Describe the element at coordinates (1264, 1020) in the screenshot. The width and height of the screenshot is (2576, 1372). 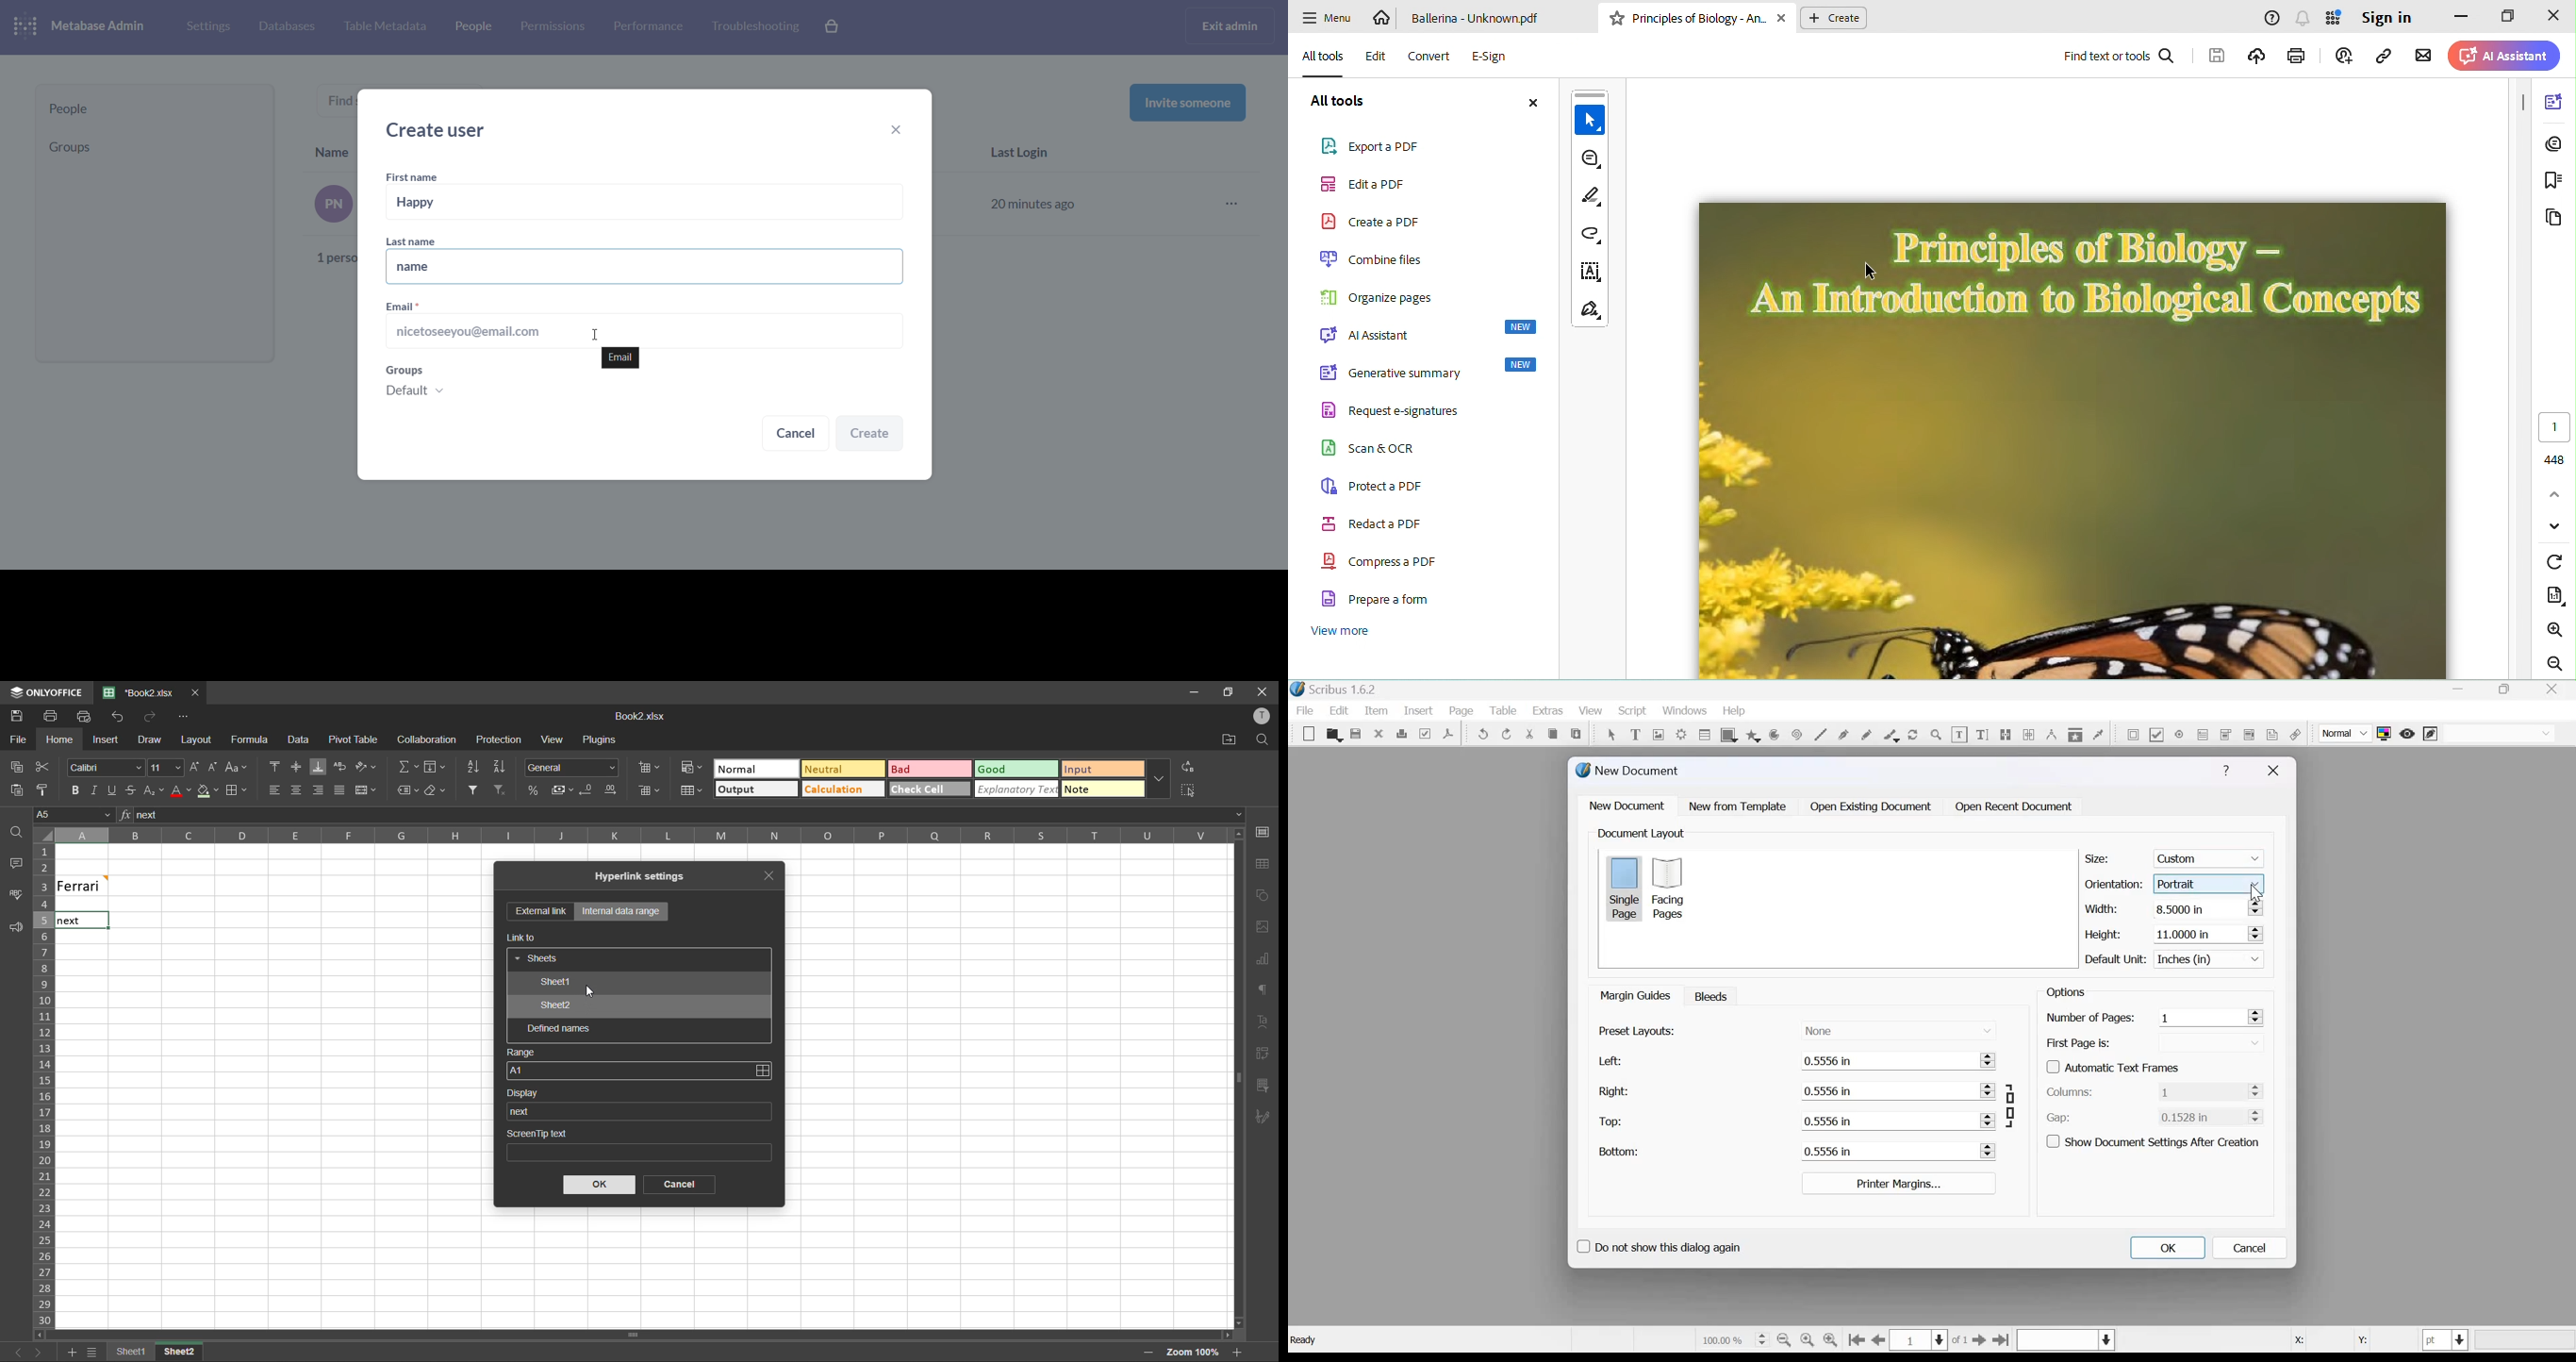
I see `text` at that location.